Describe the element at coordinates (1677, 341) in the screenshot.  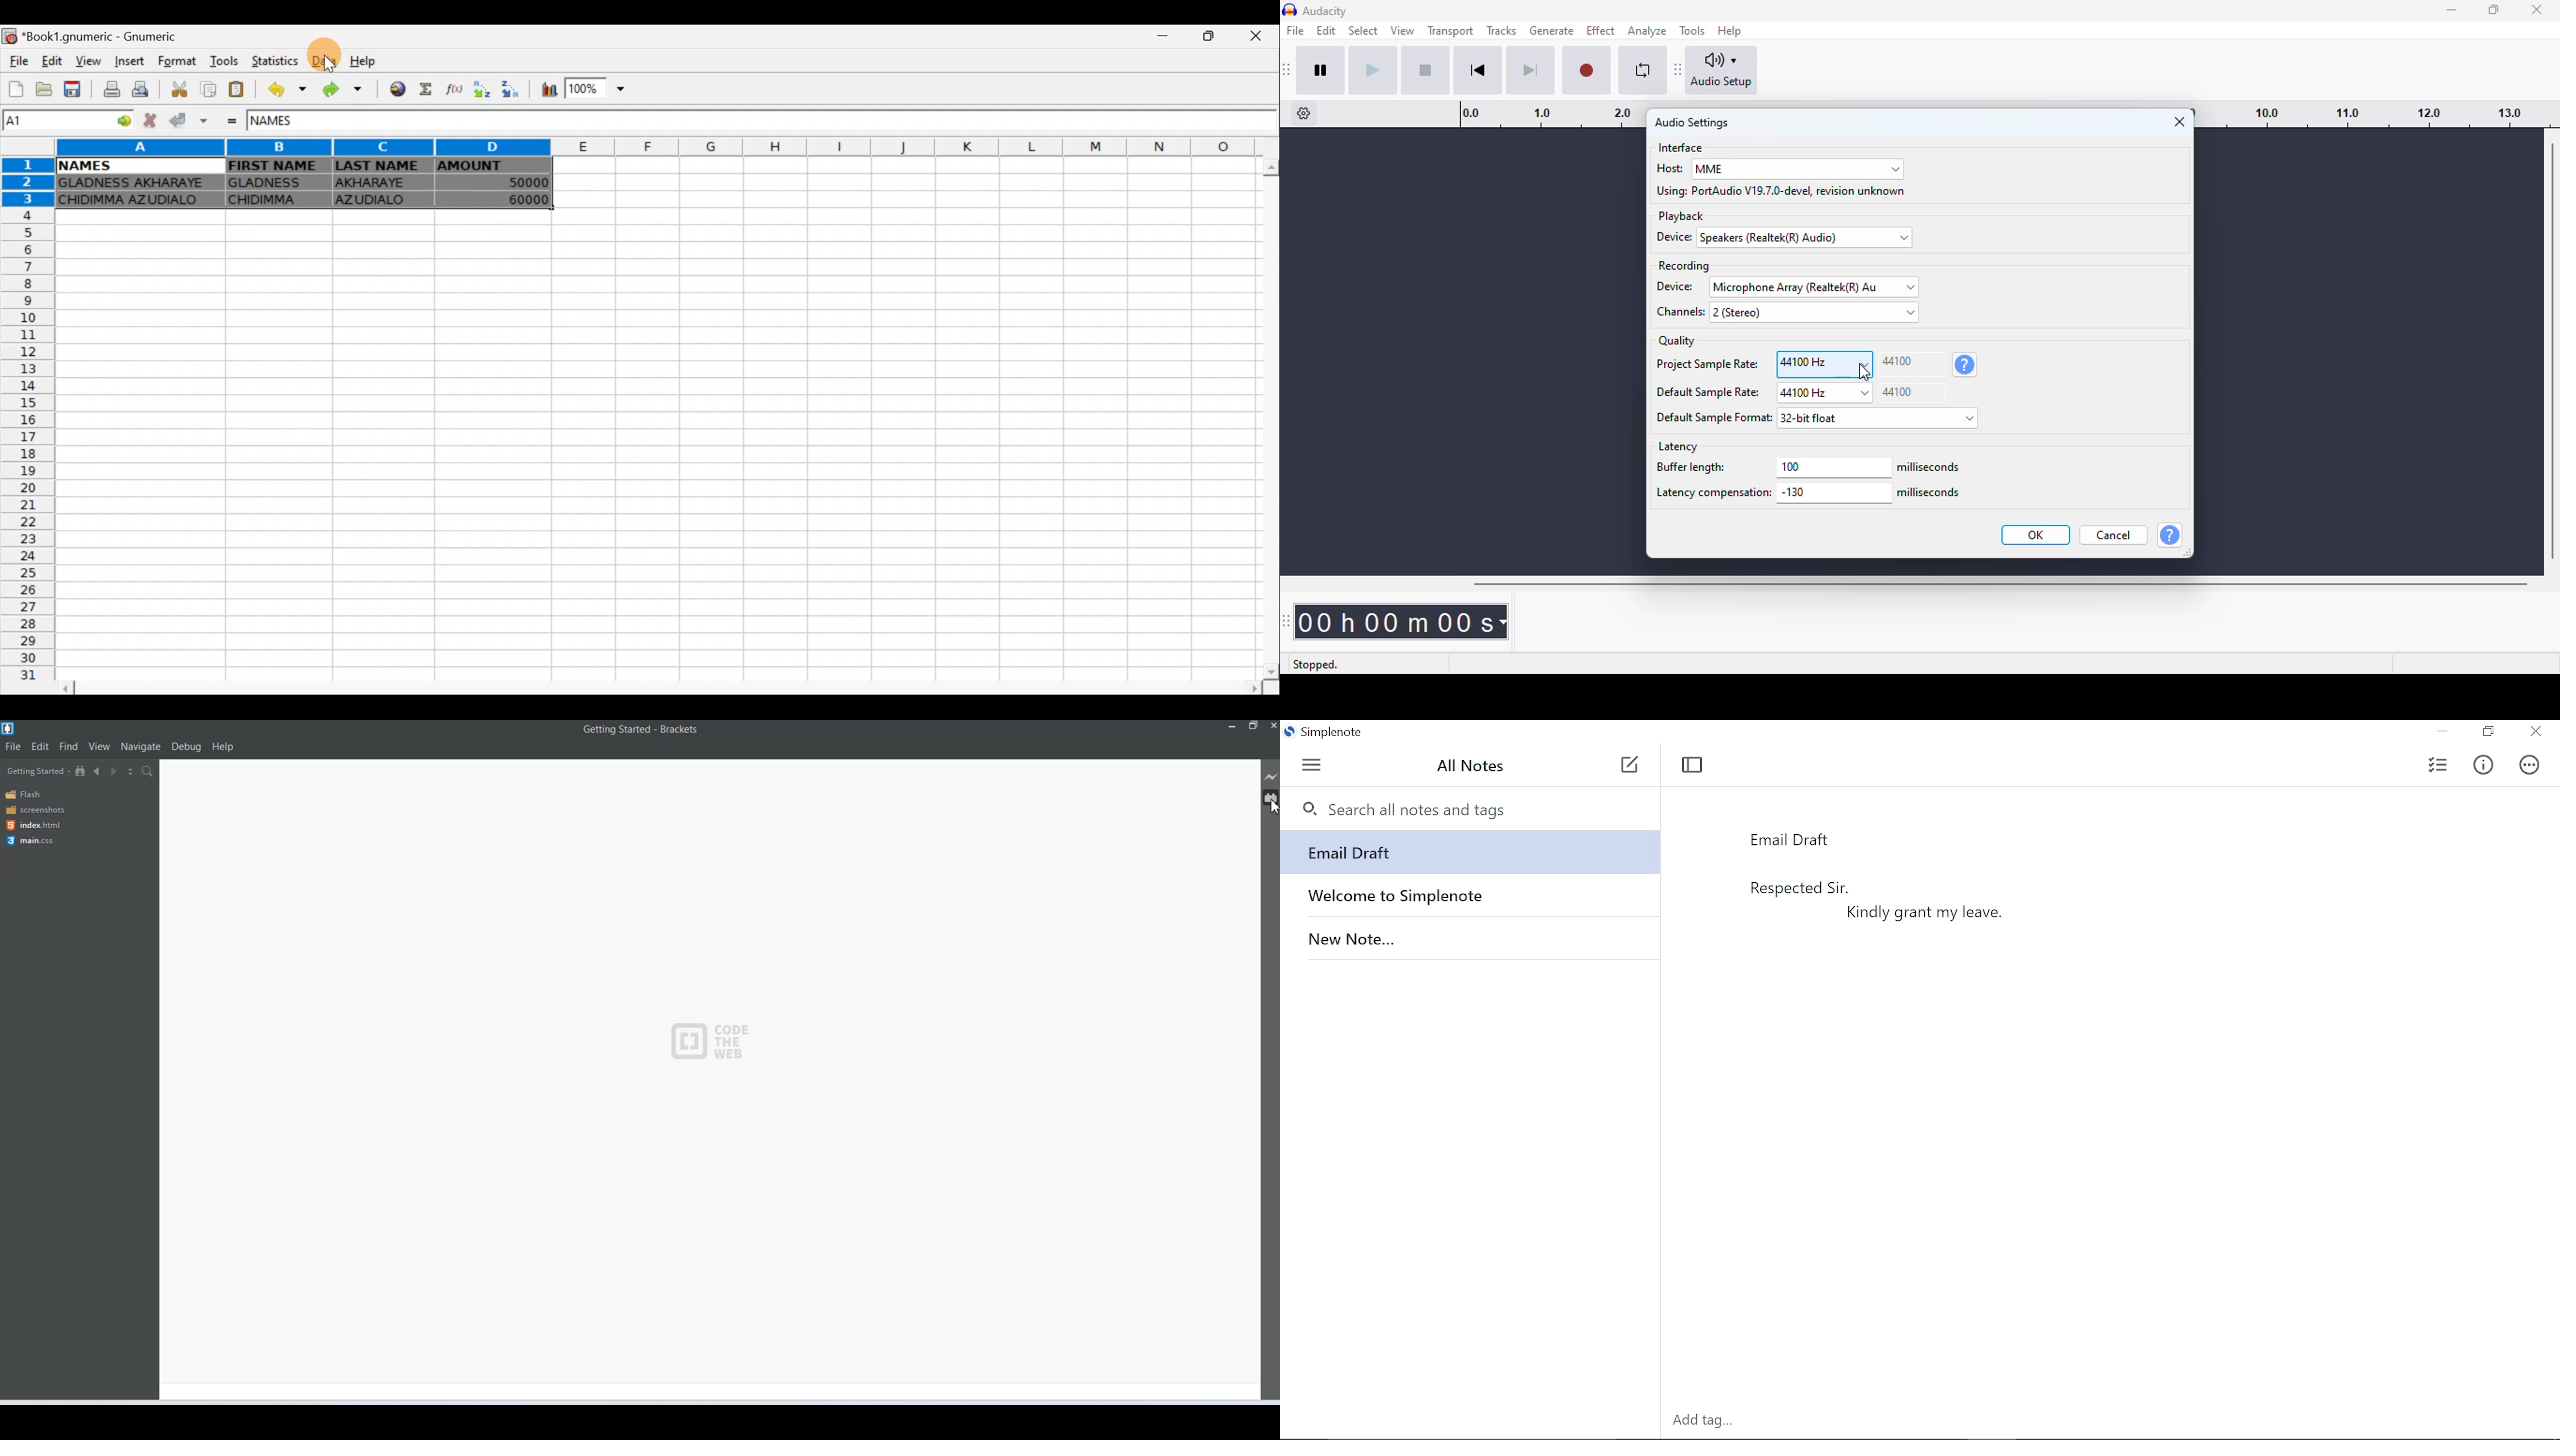
I see `quality` at that location.